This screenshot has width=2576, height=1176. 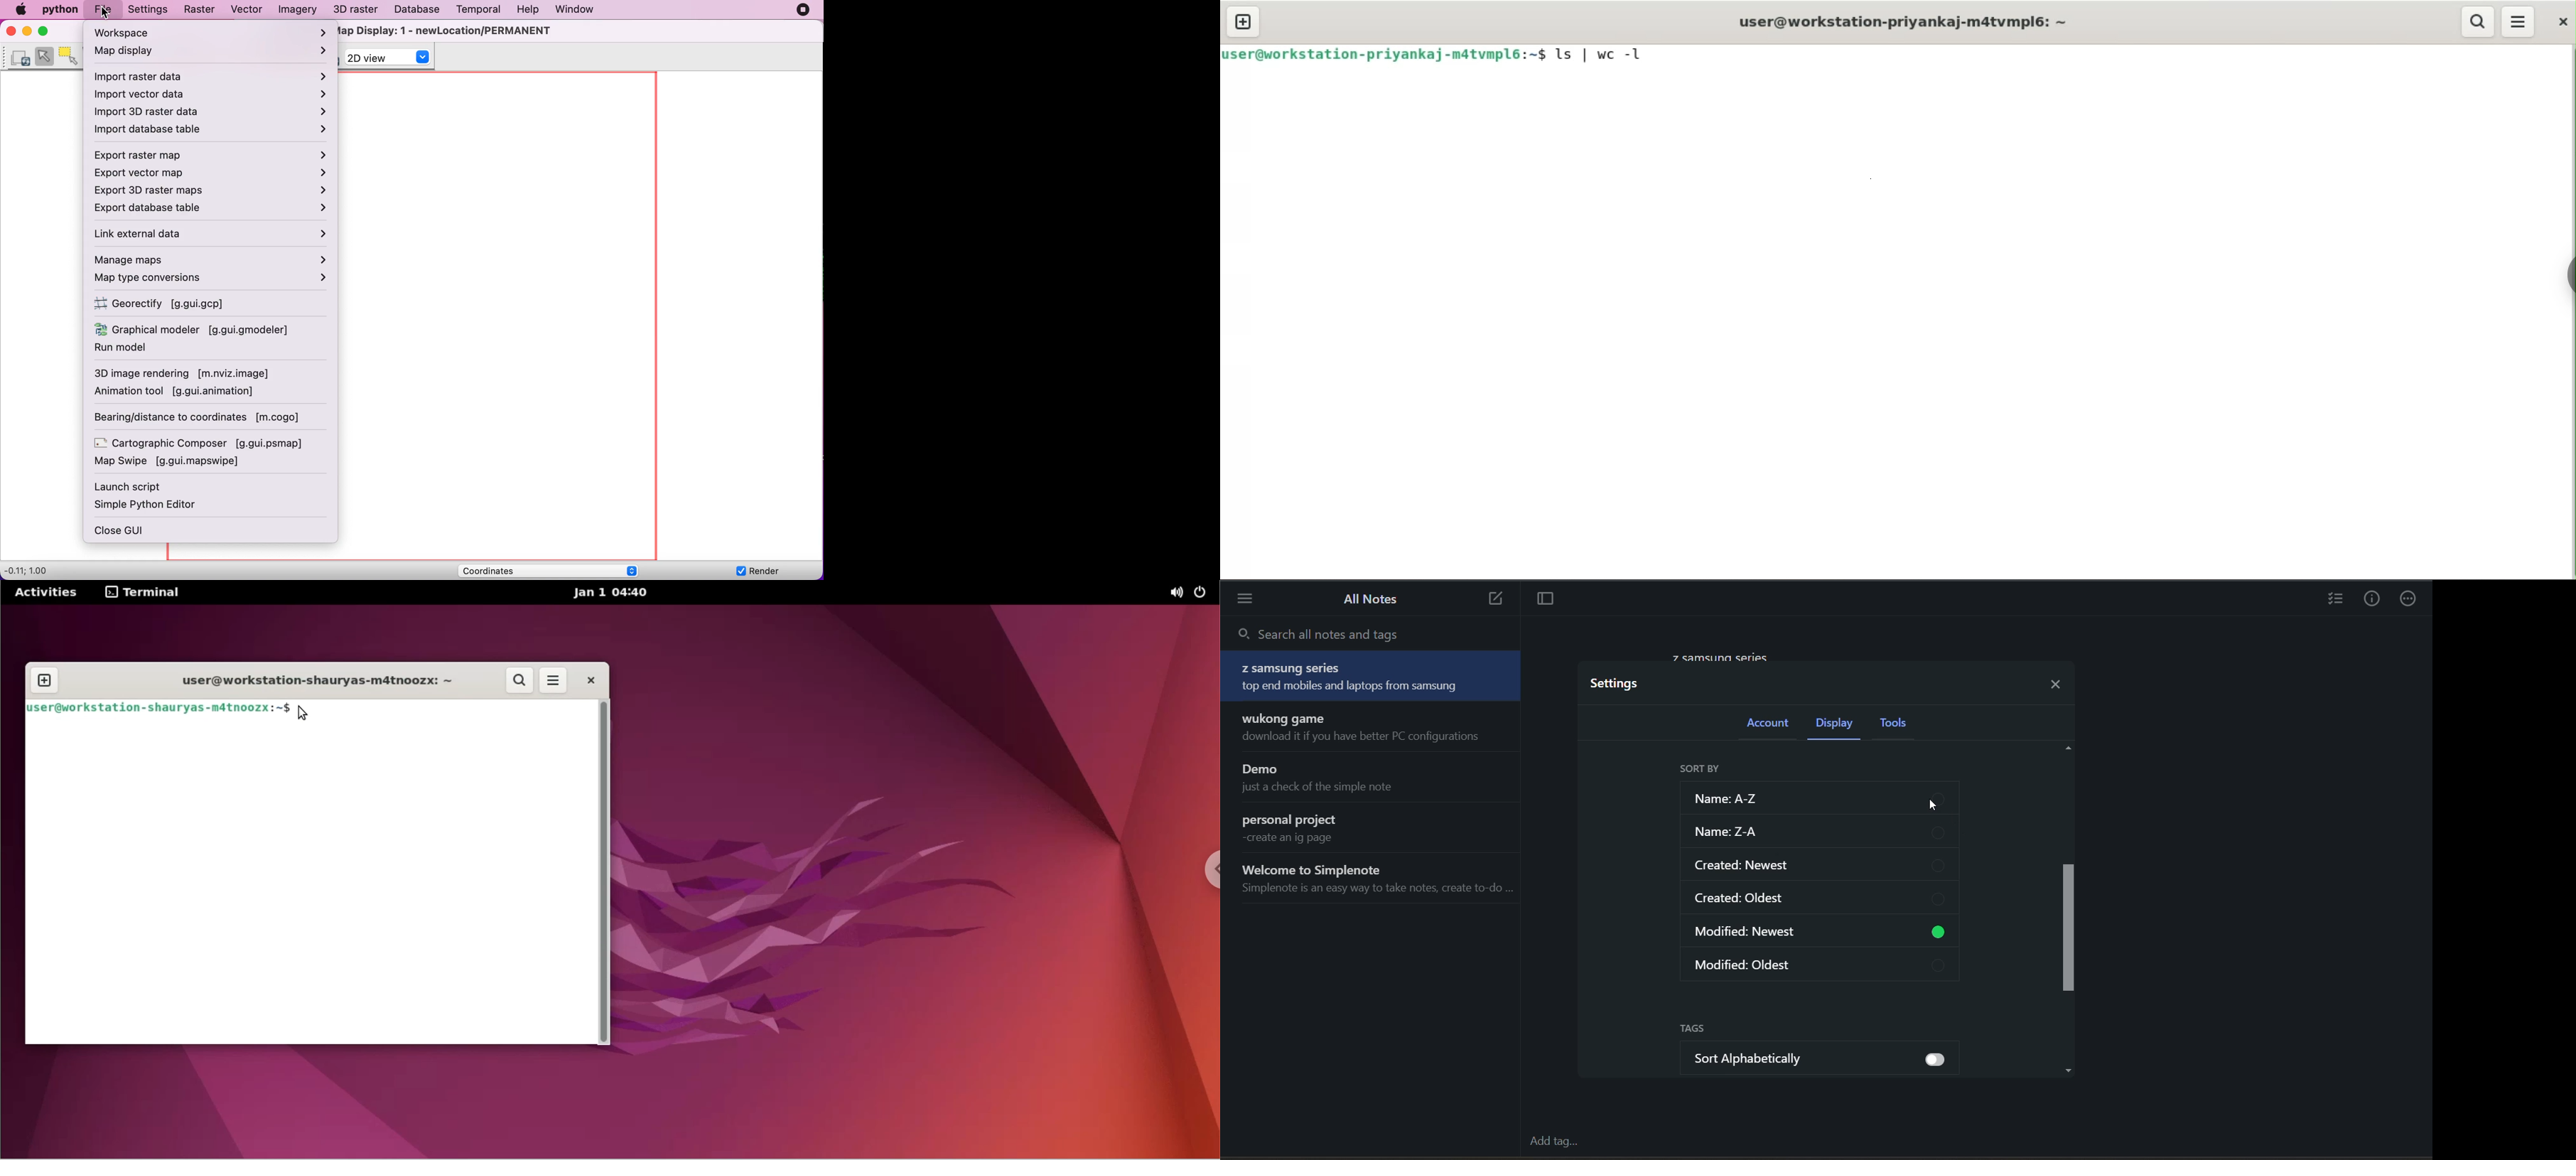 I want to click on modified: newest, so click(x=1823, y=934).